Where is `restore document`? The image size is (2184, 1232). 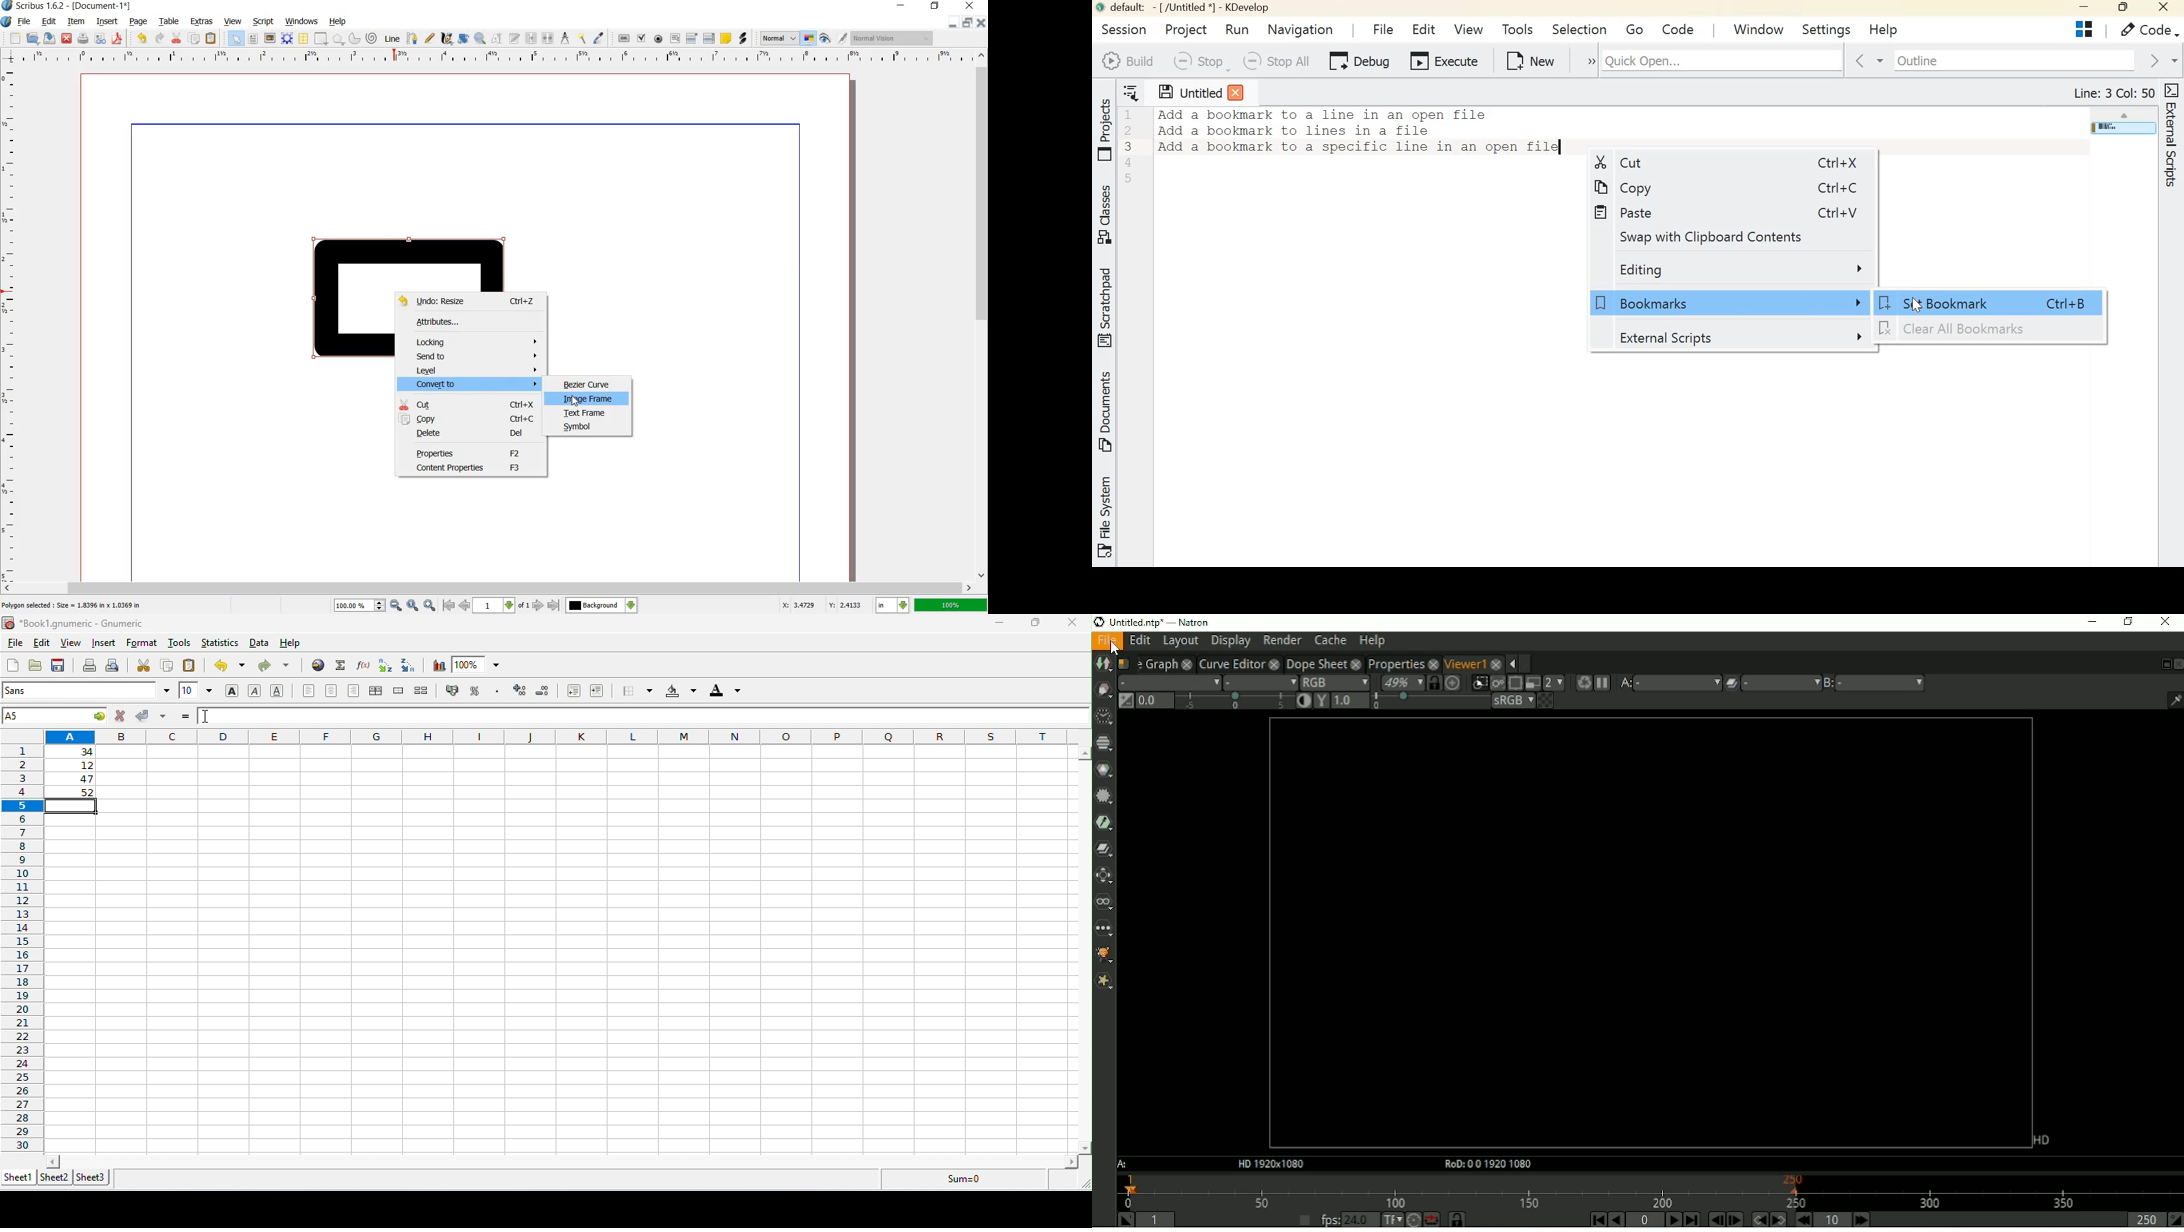
restore document is located at coordinates (968, 22).